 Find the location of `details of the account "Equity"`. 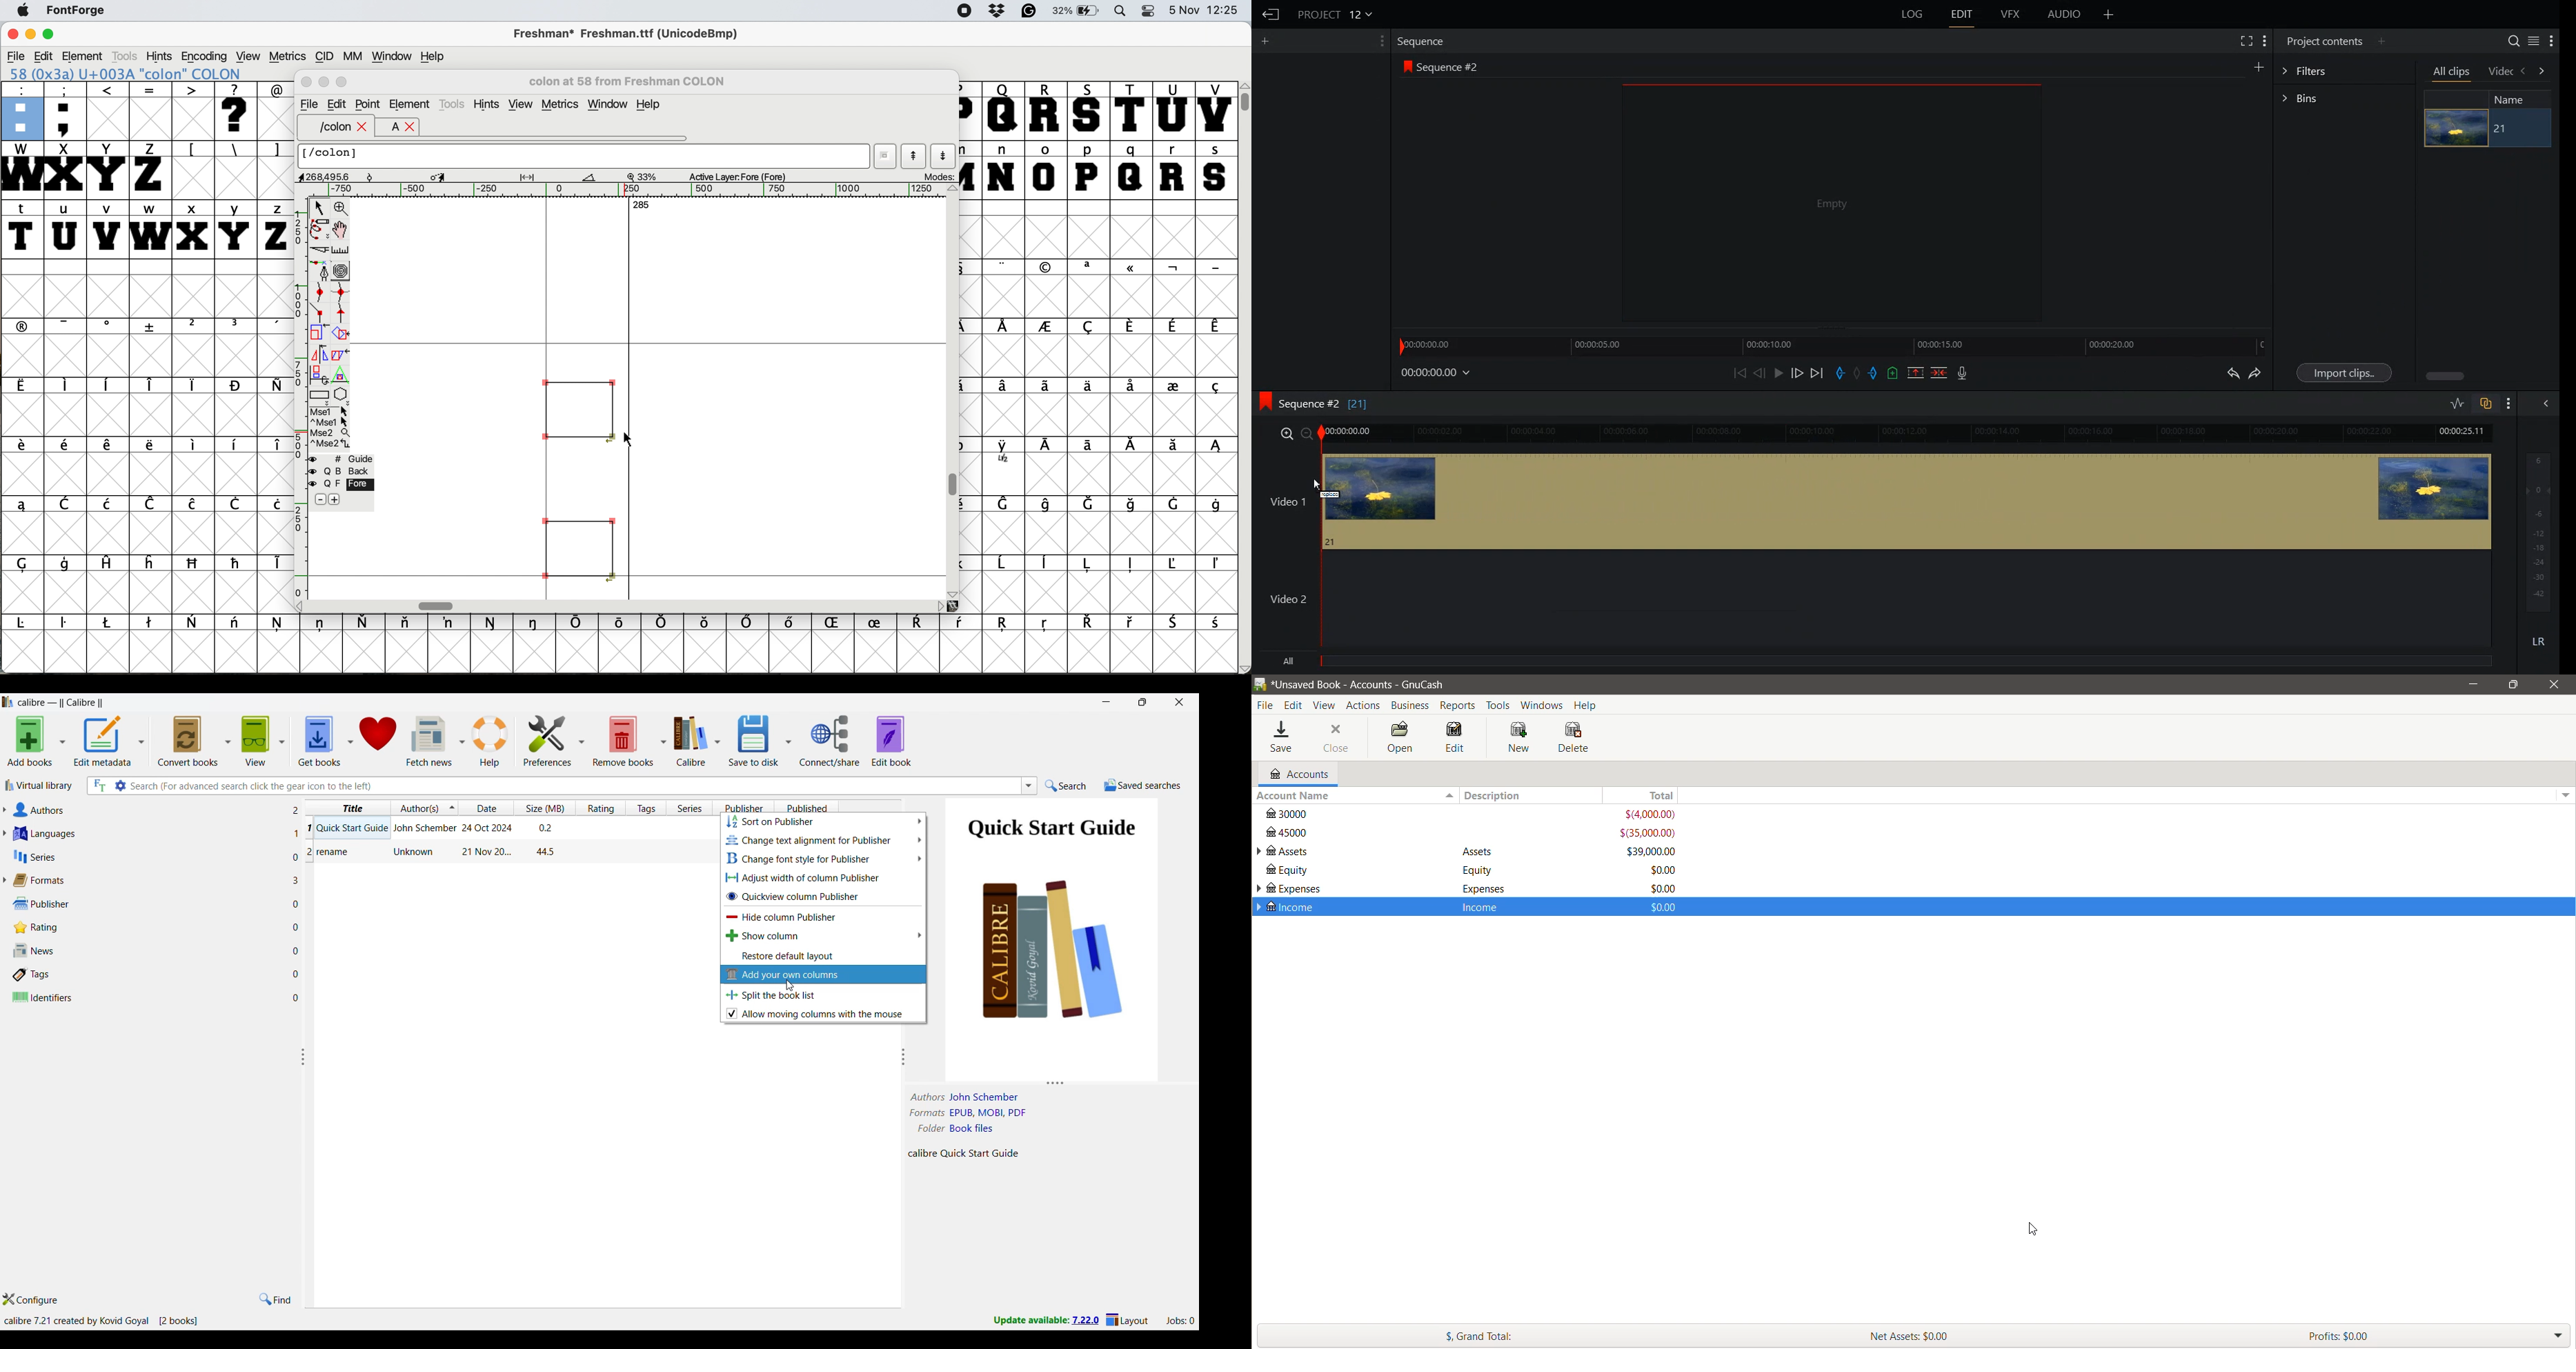

details of the account "Equity" is located at coordinates (1474, 870).